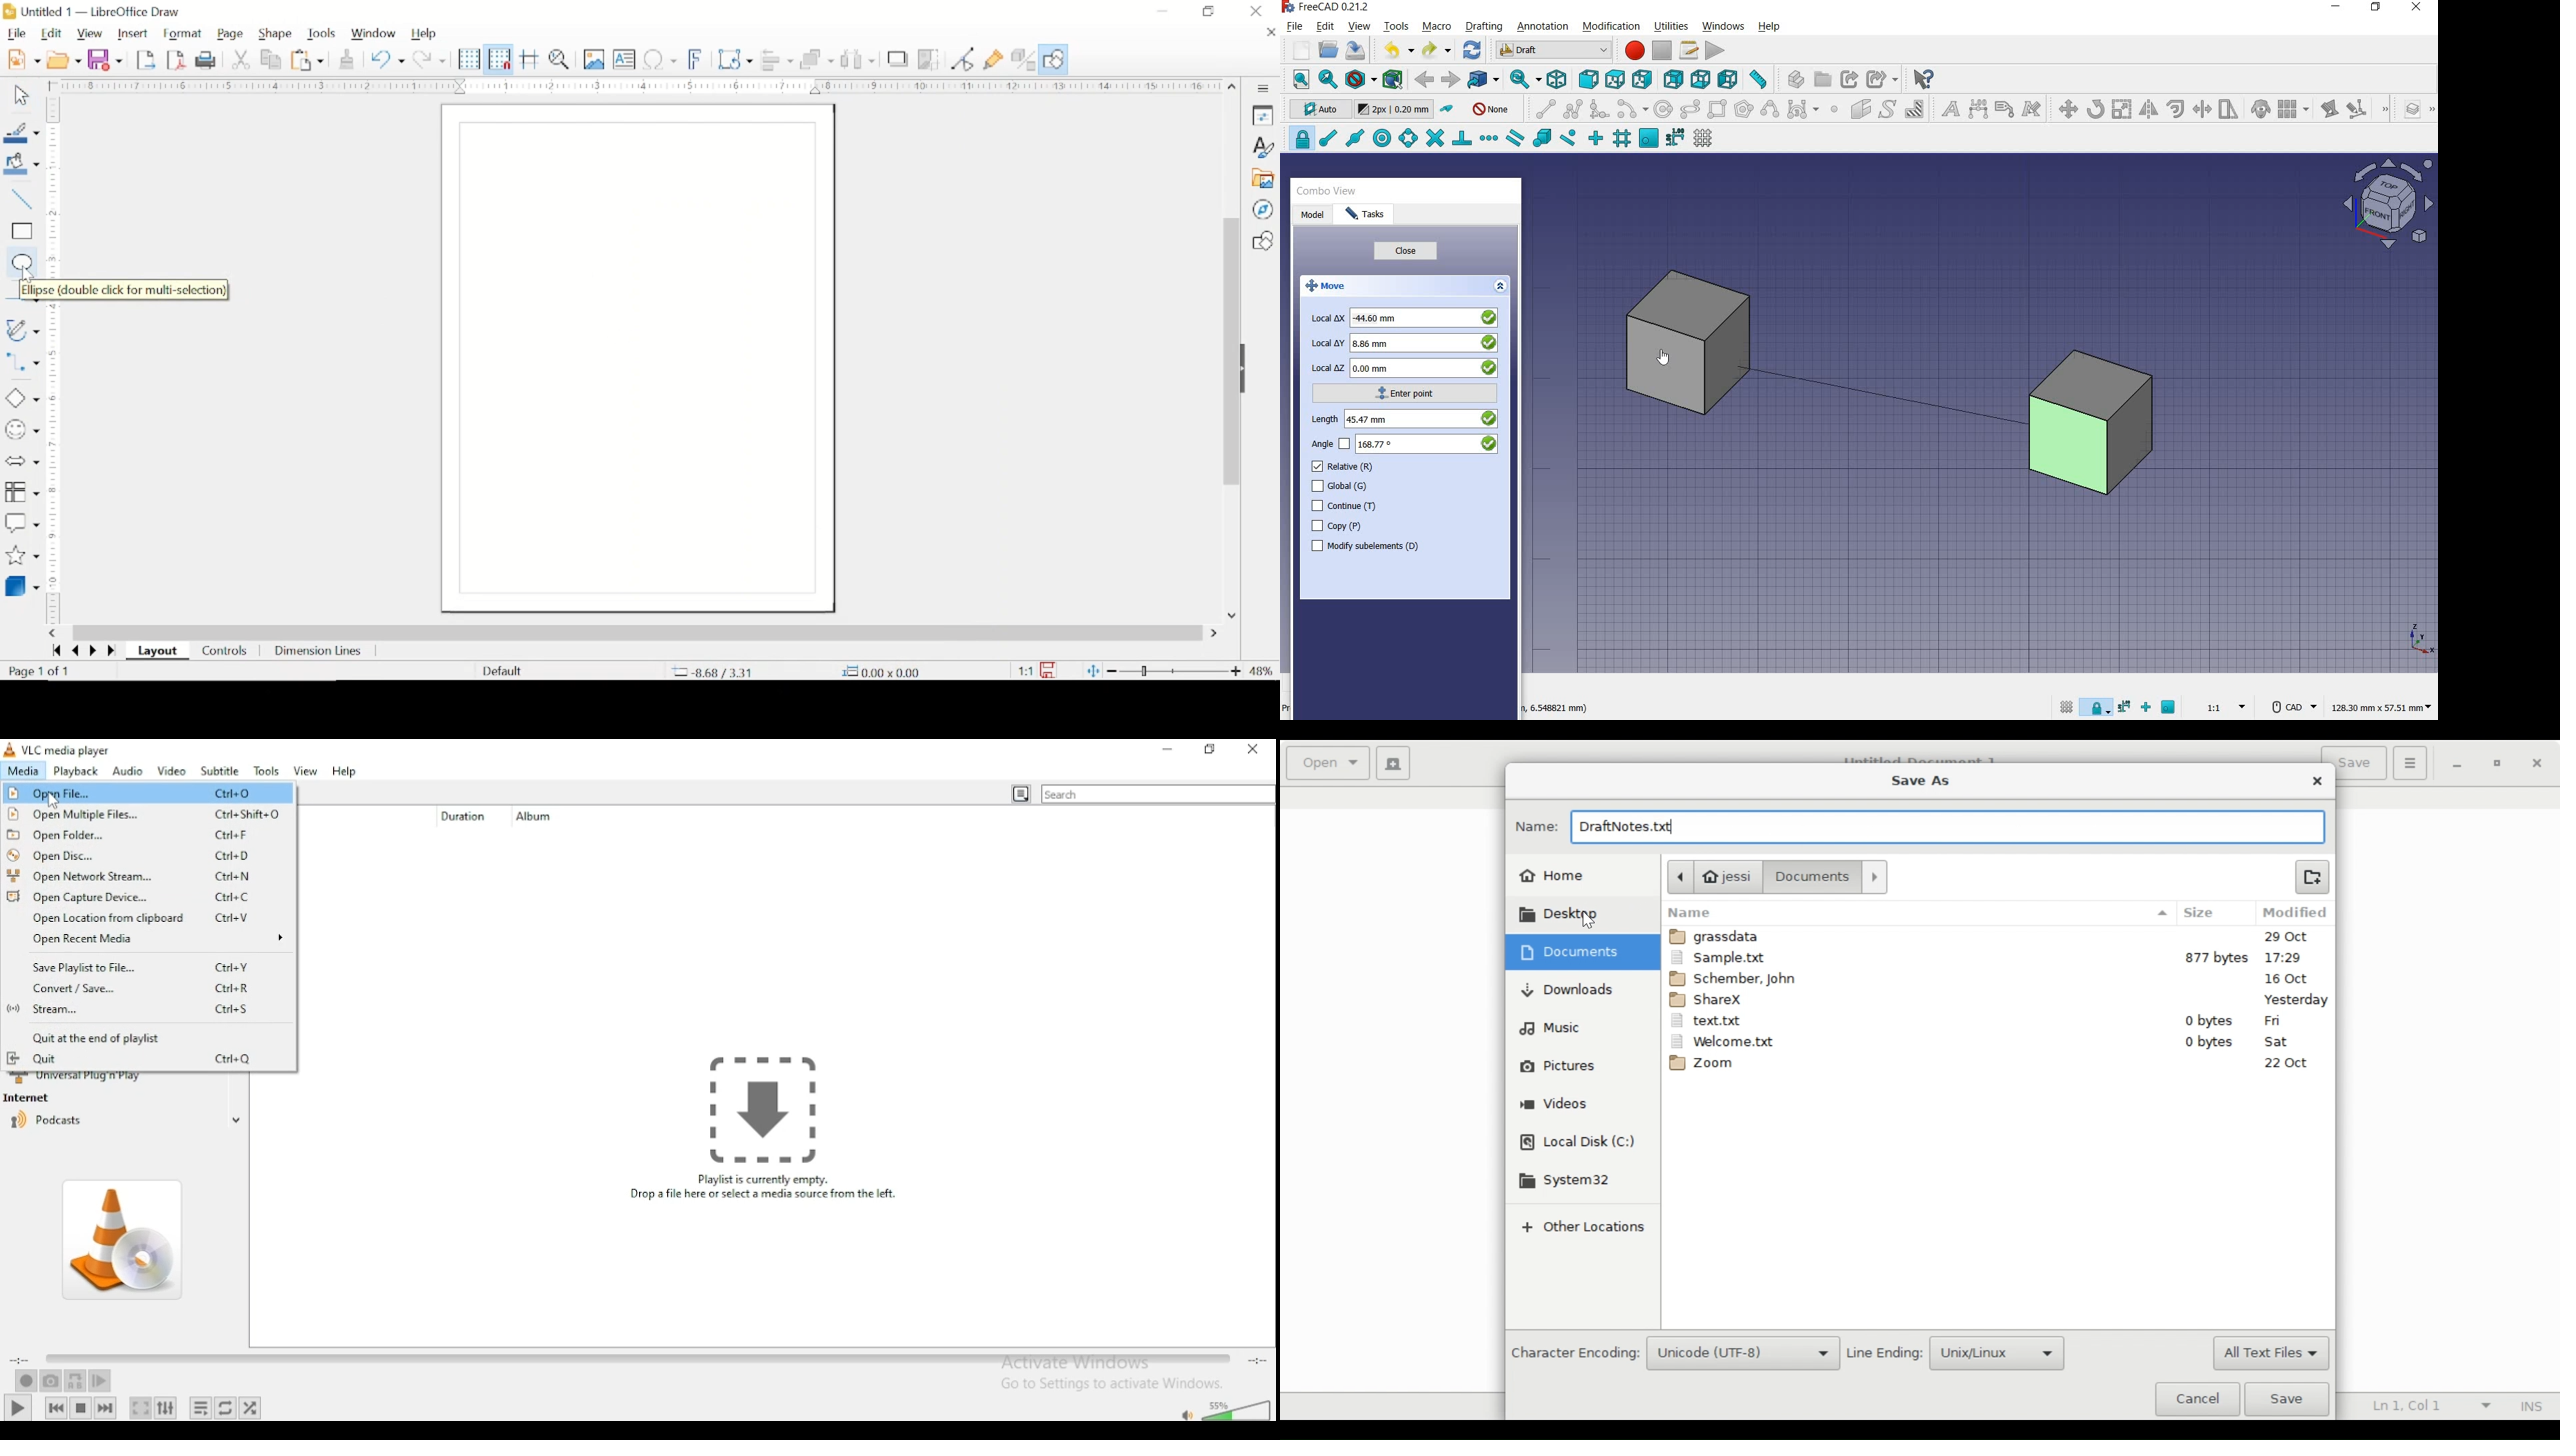  What do you see at coordinates (1238, 1411) in the screenshot?
I see `volume` at bounding box center [1238, 1411].